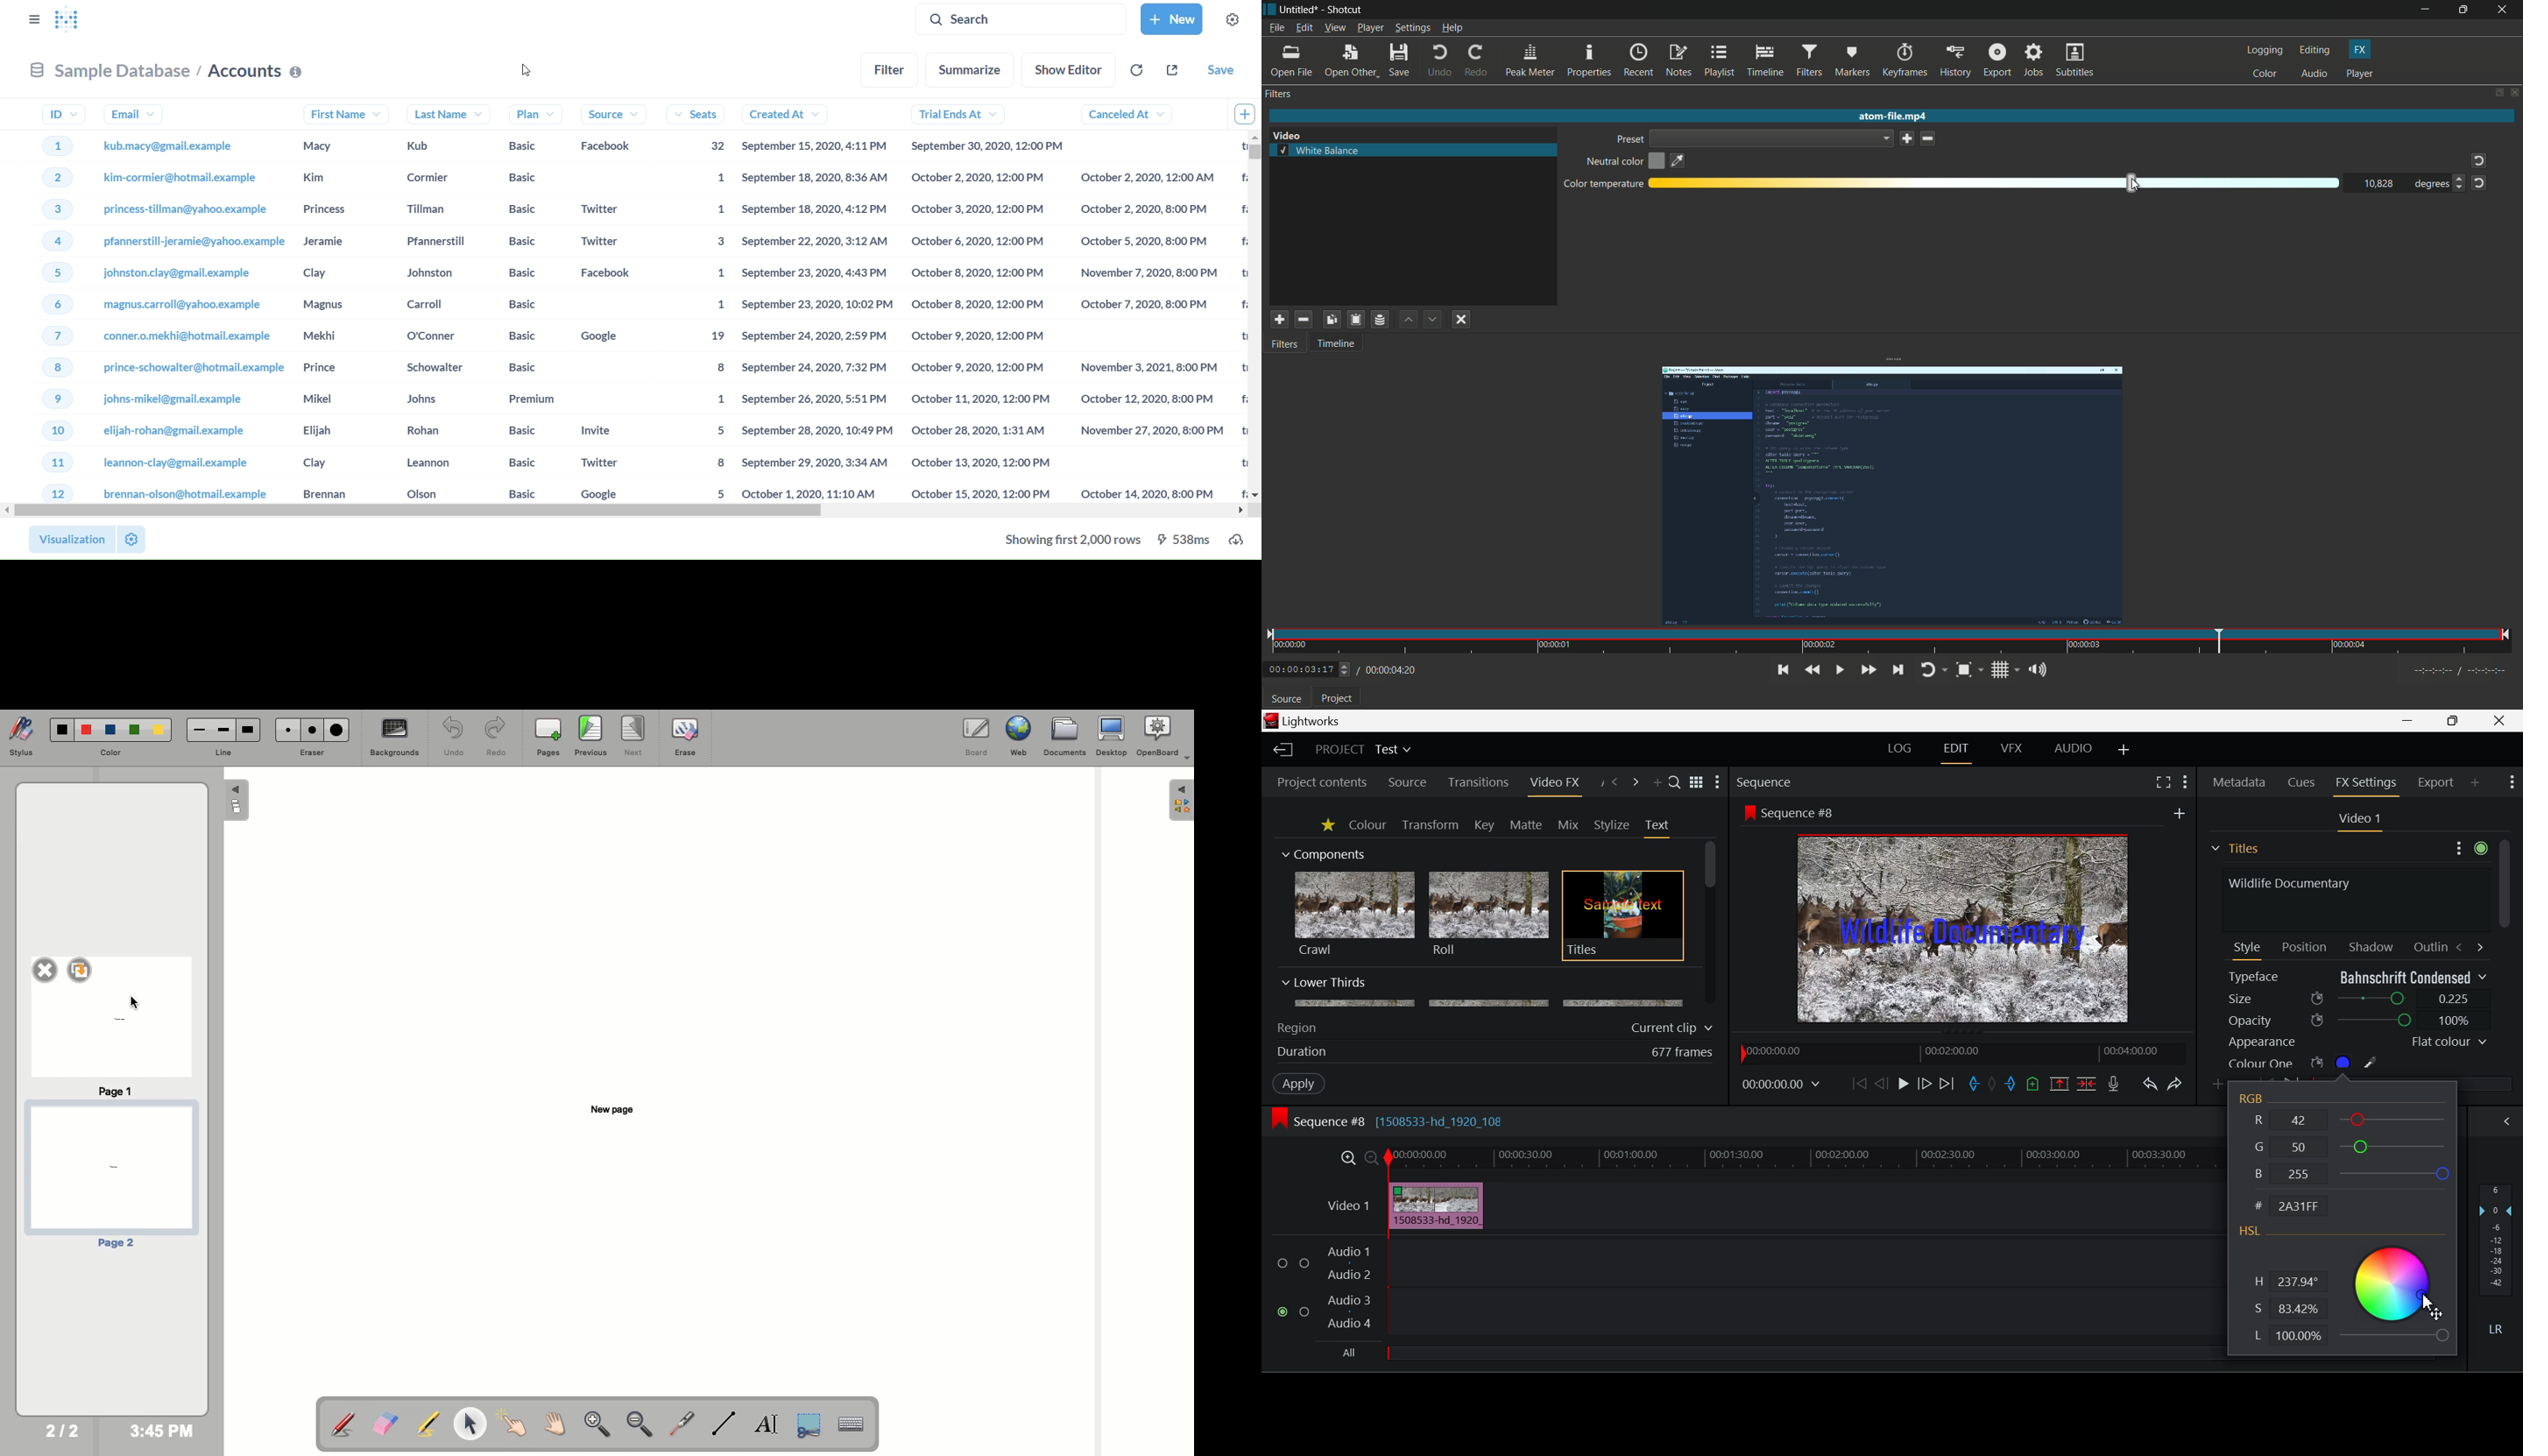 This screenshot has width=2548, height=1456. I want to click on Move page, so click(552, 1423).